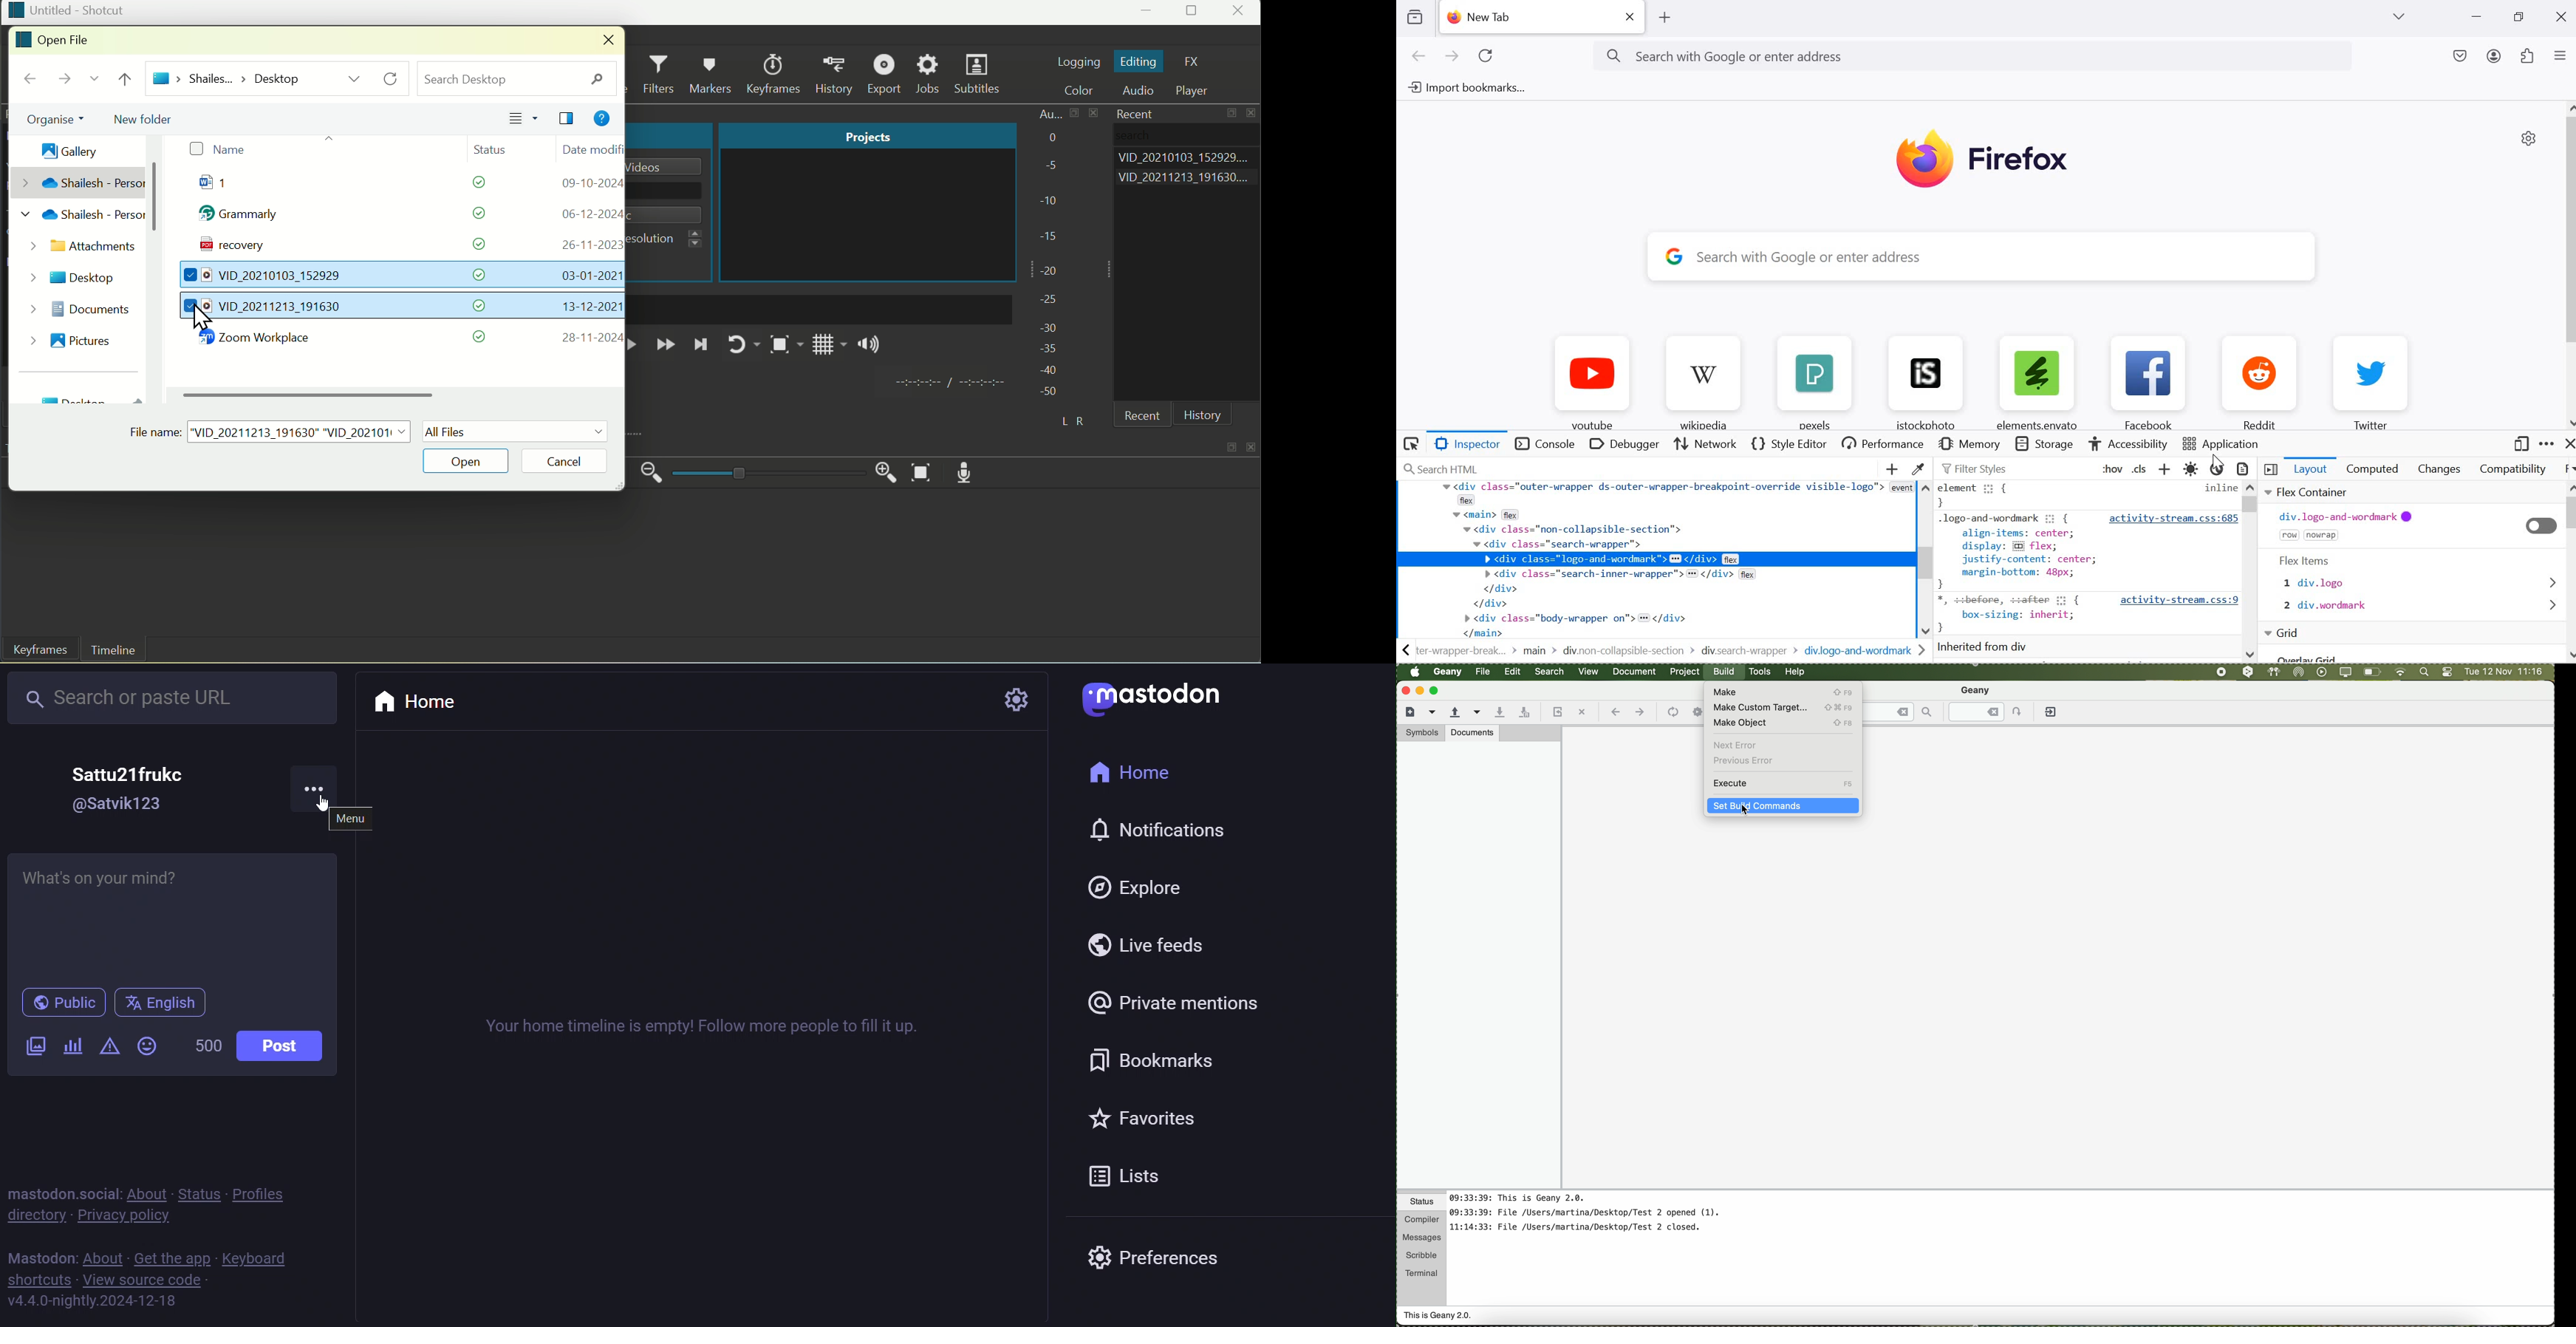 Image resolution: width=2576 pixels, height=1344 pixels. Describe the element at coordinates (1963, 57) in the screenshot. I see ` Search with Google or enter address` at that location.